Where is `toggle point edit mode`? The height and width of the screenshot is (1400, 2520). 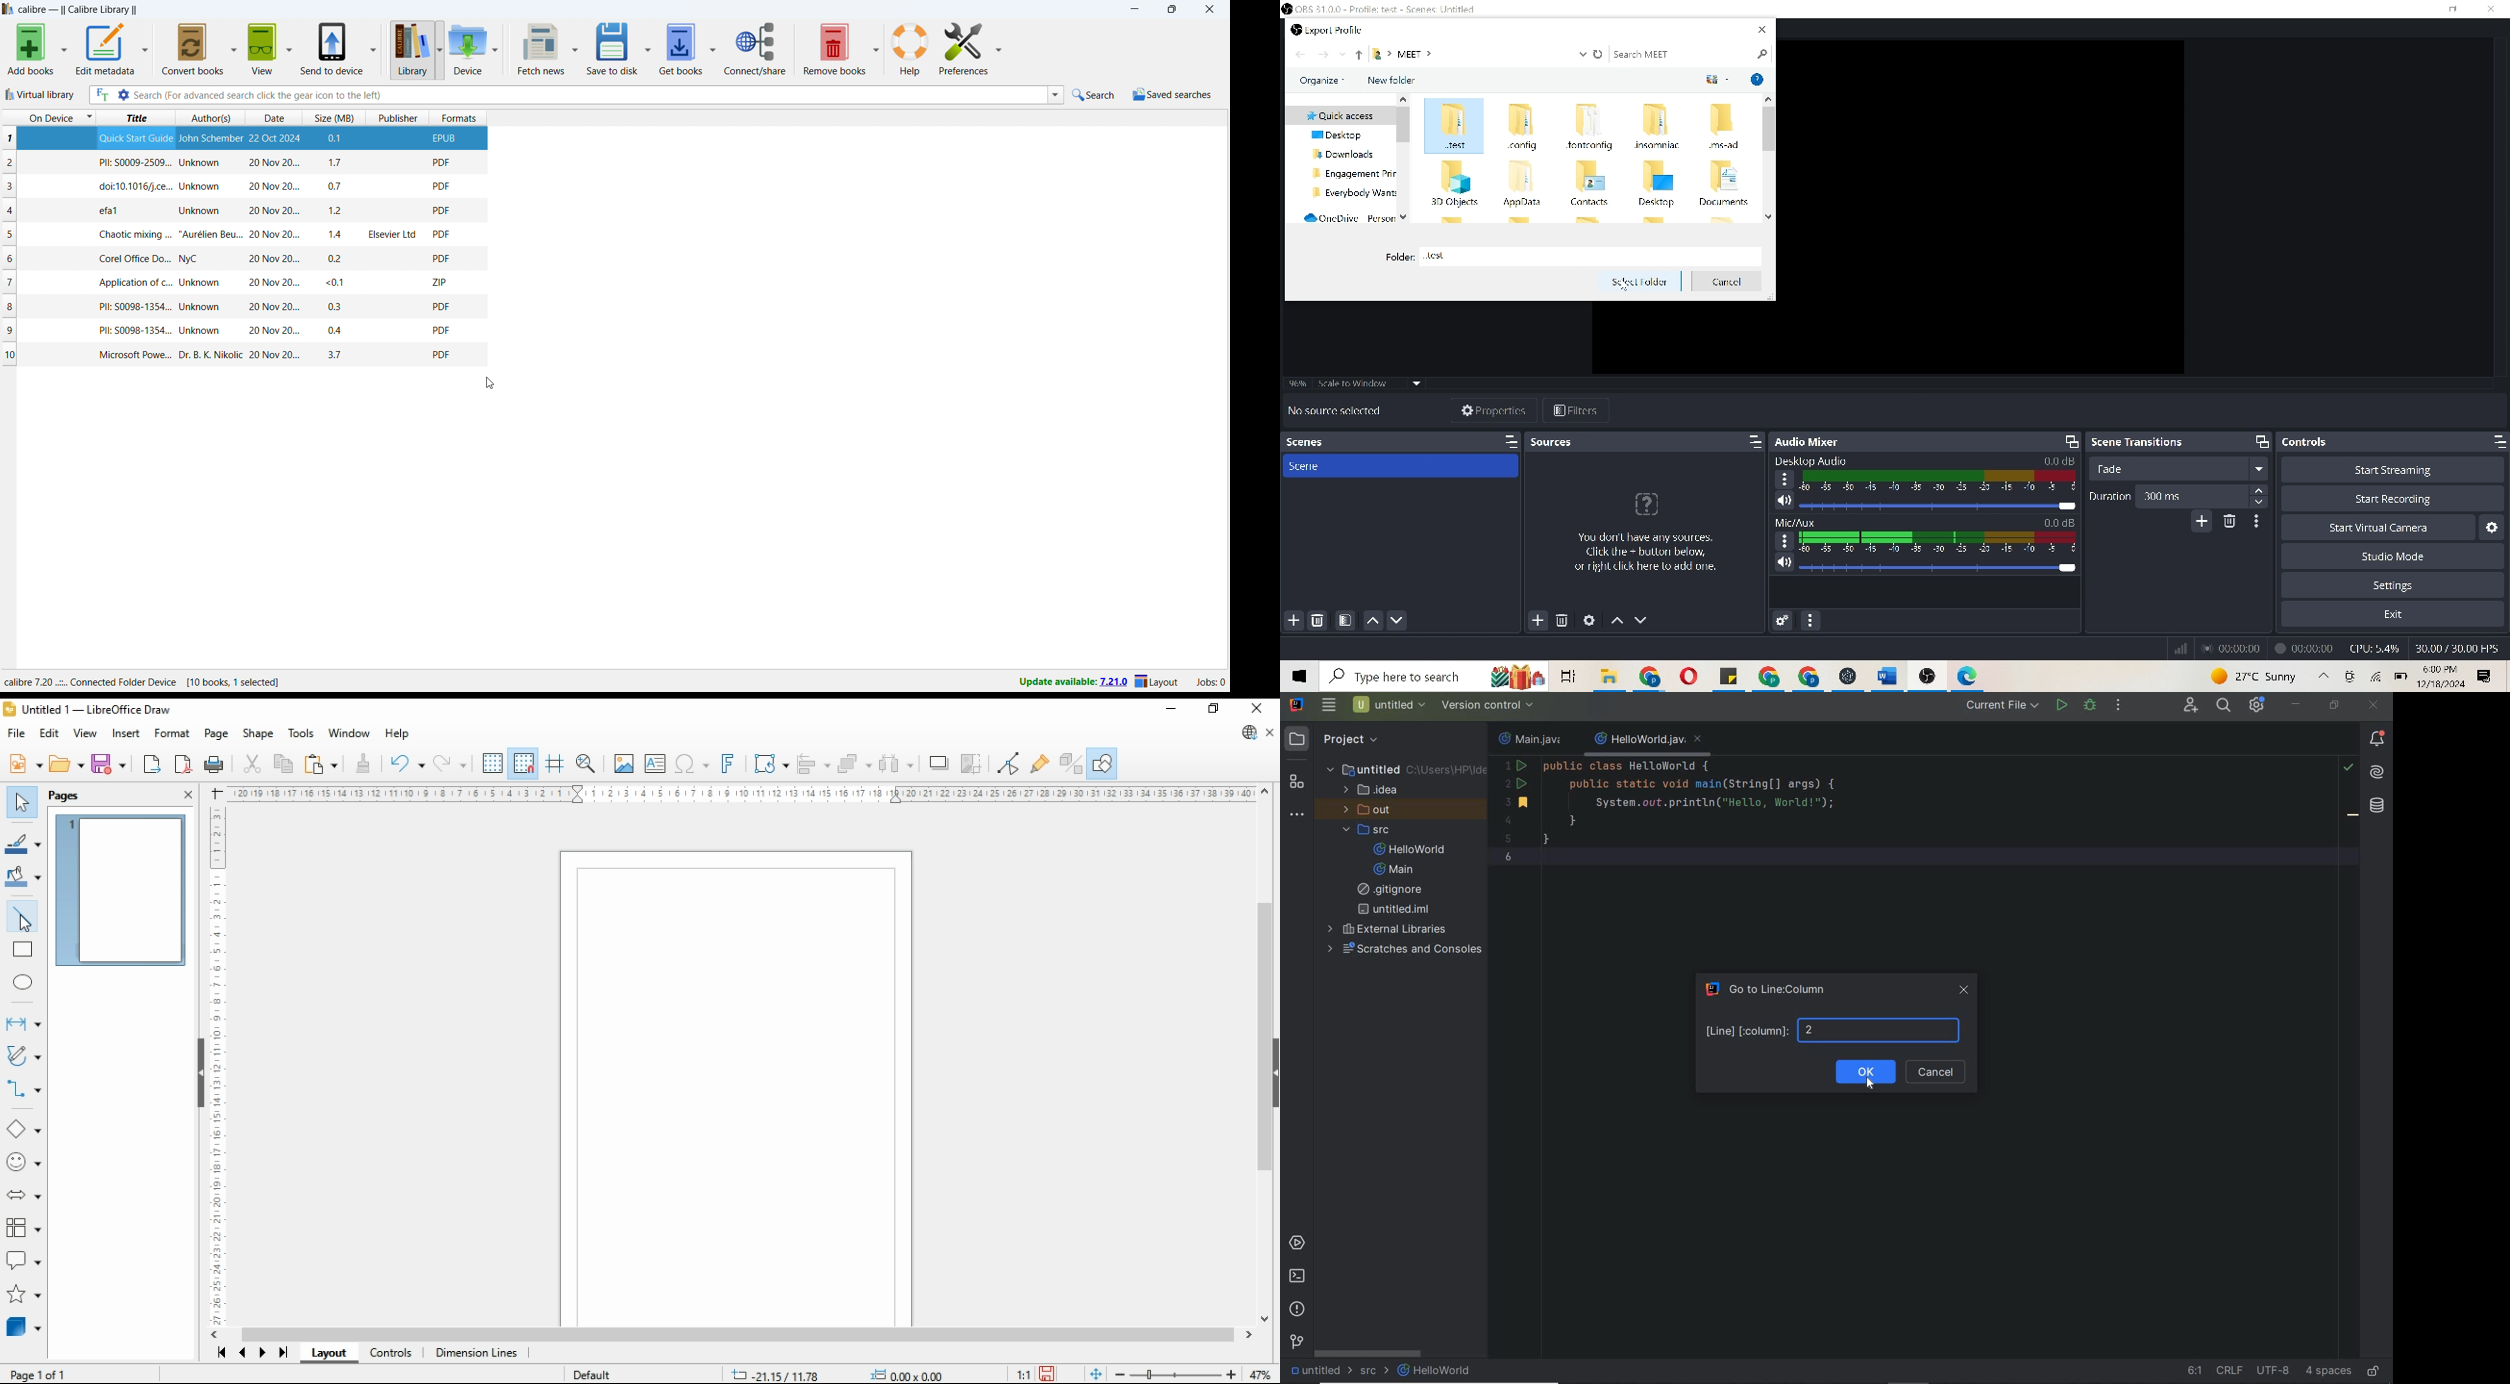
toggle point edit mode is located at coordinates (1010, 761).